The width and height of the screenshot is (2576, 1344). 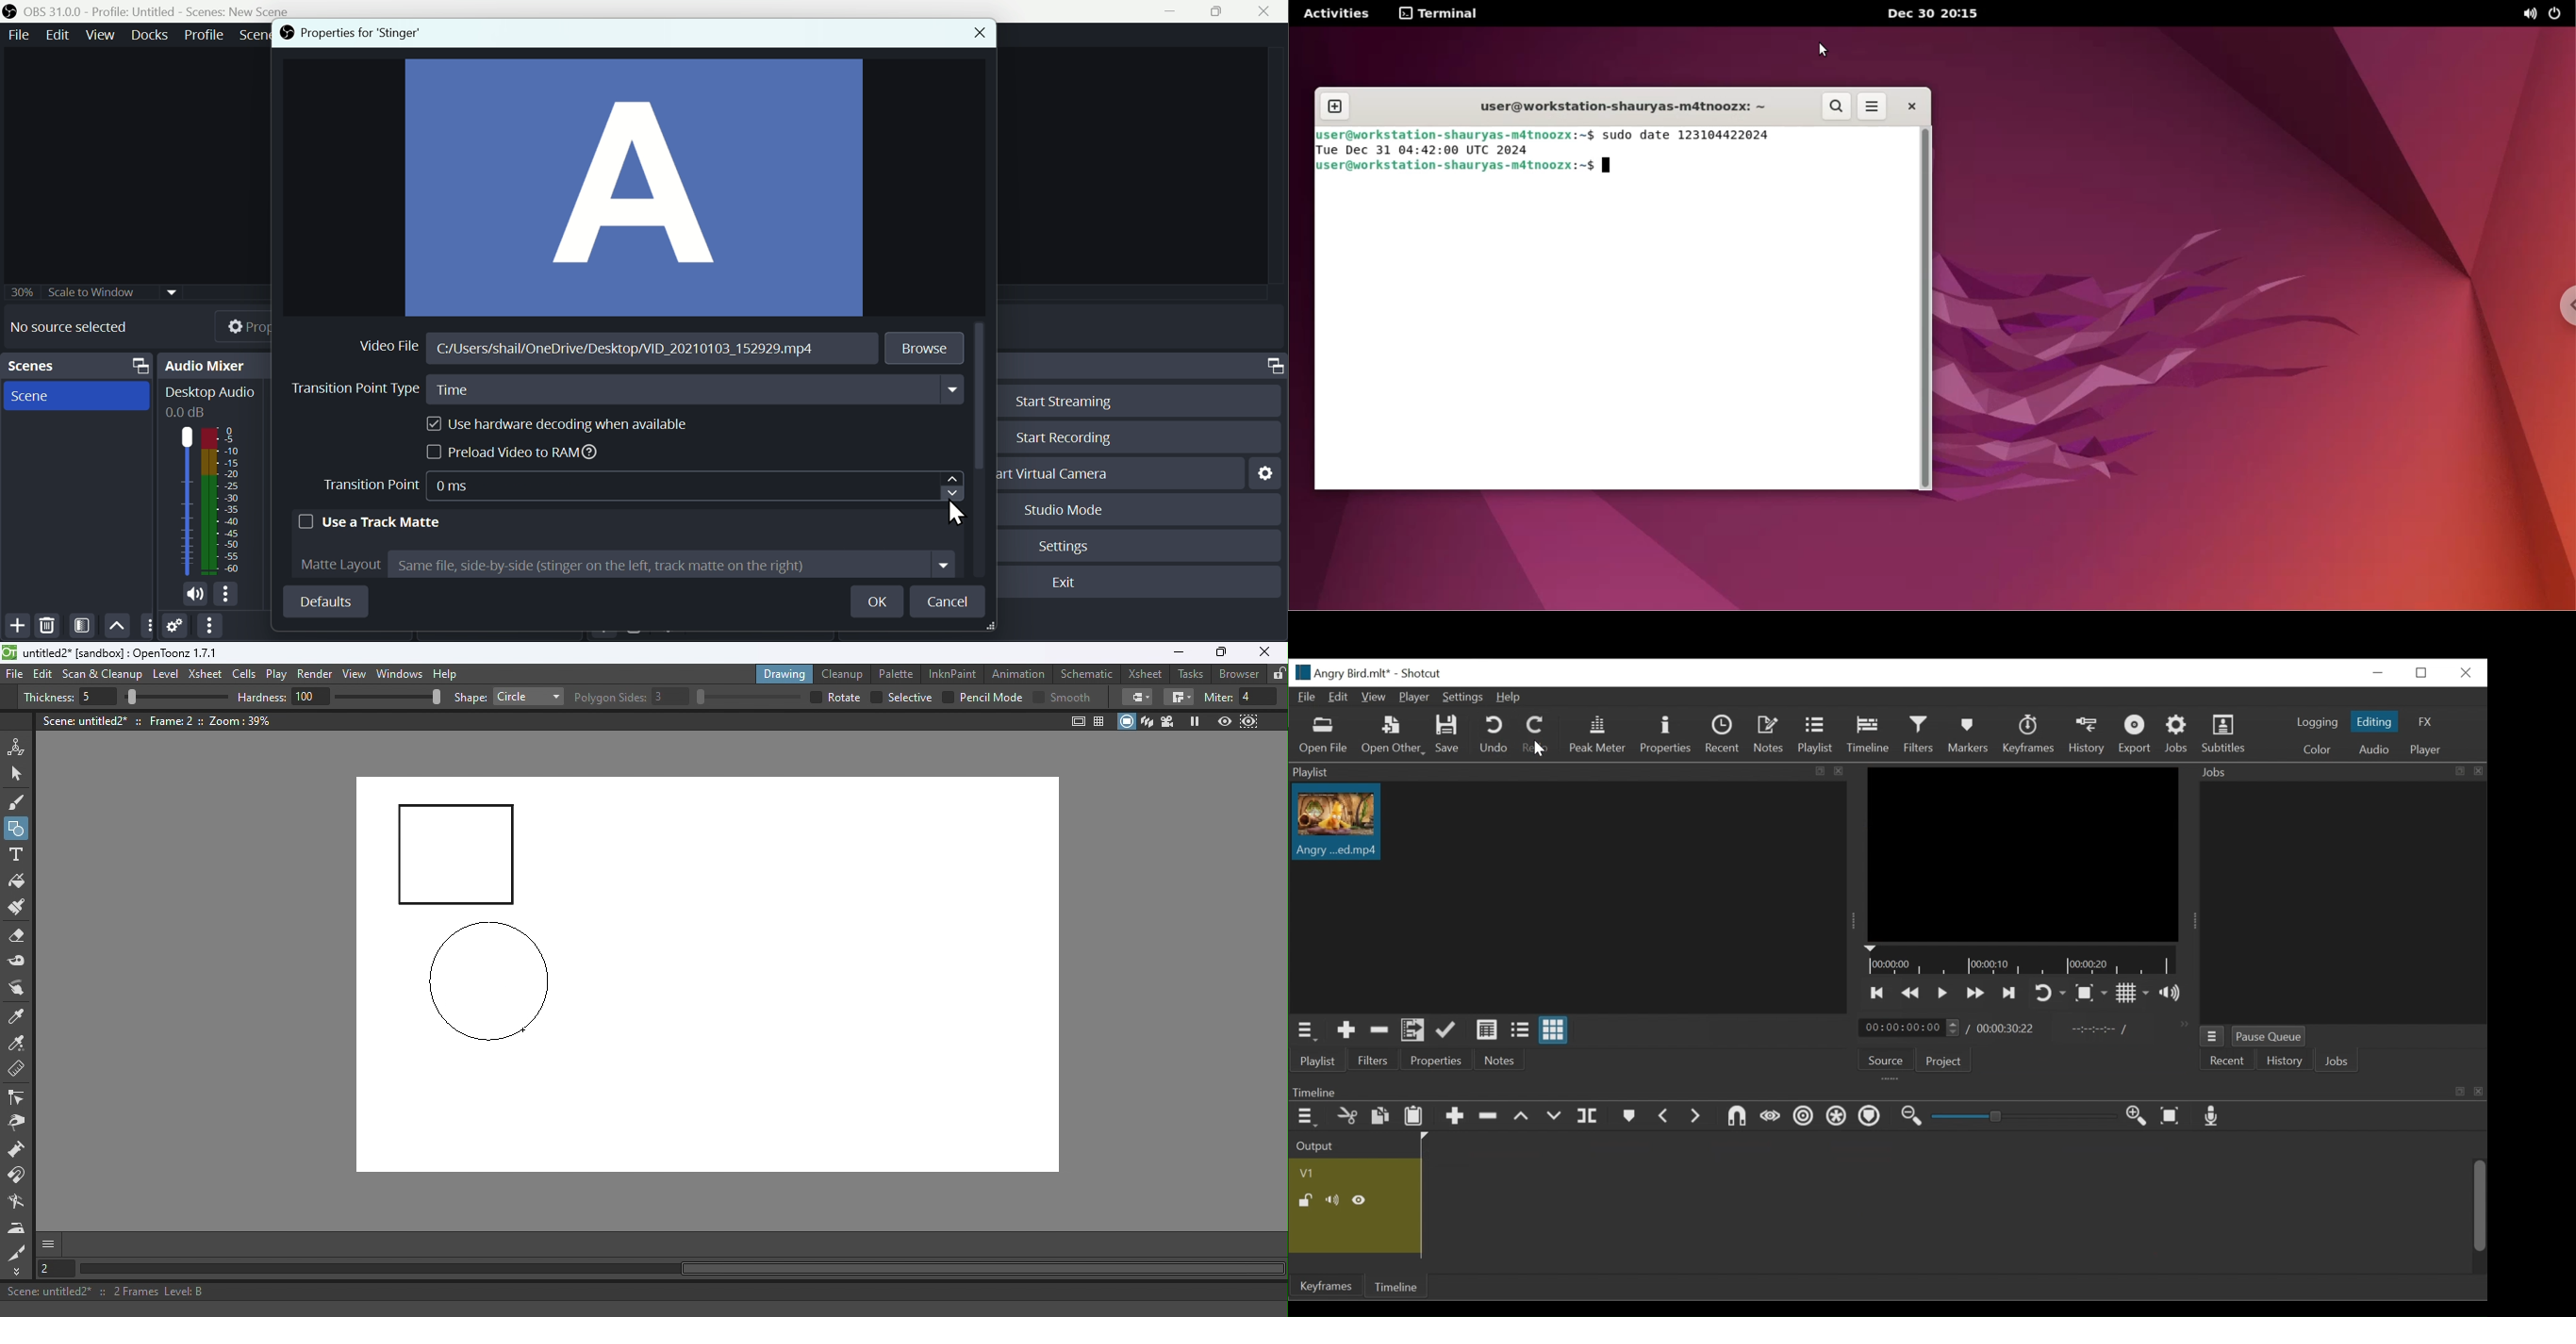 What do you see at coordinates (1306, 1118) in the screenshot?
I see `Timeline menu` at bounding box center [1306, 1118].